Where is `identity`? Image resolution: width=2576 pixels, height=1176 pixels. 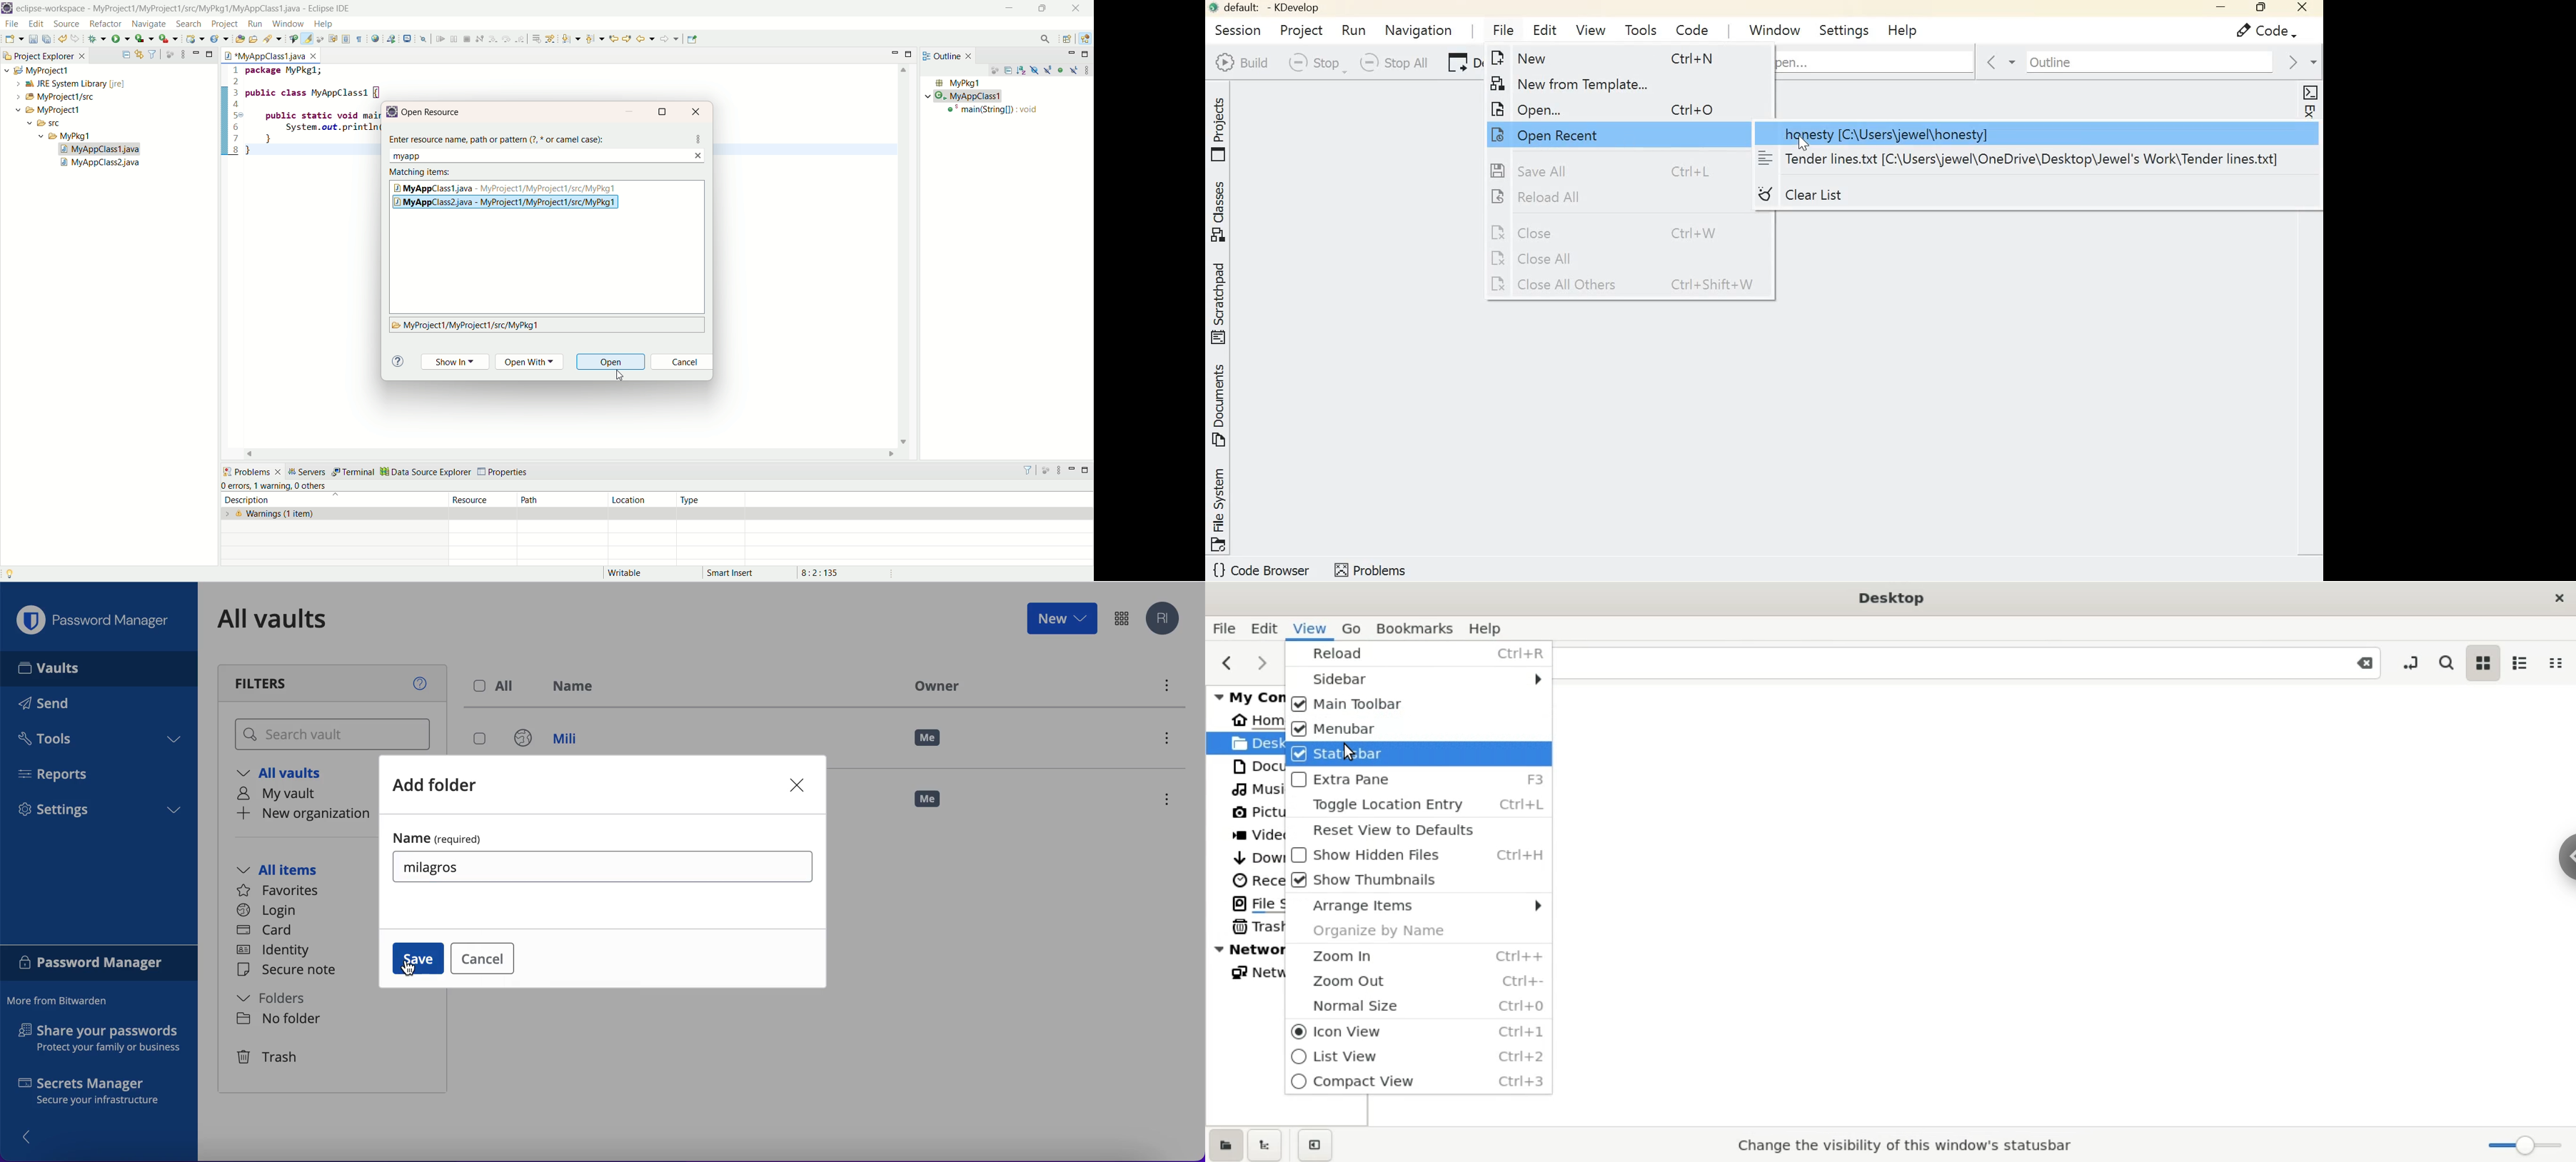 identity is located at coordinates (277, 952).